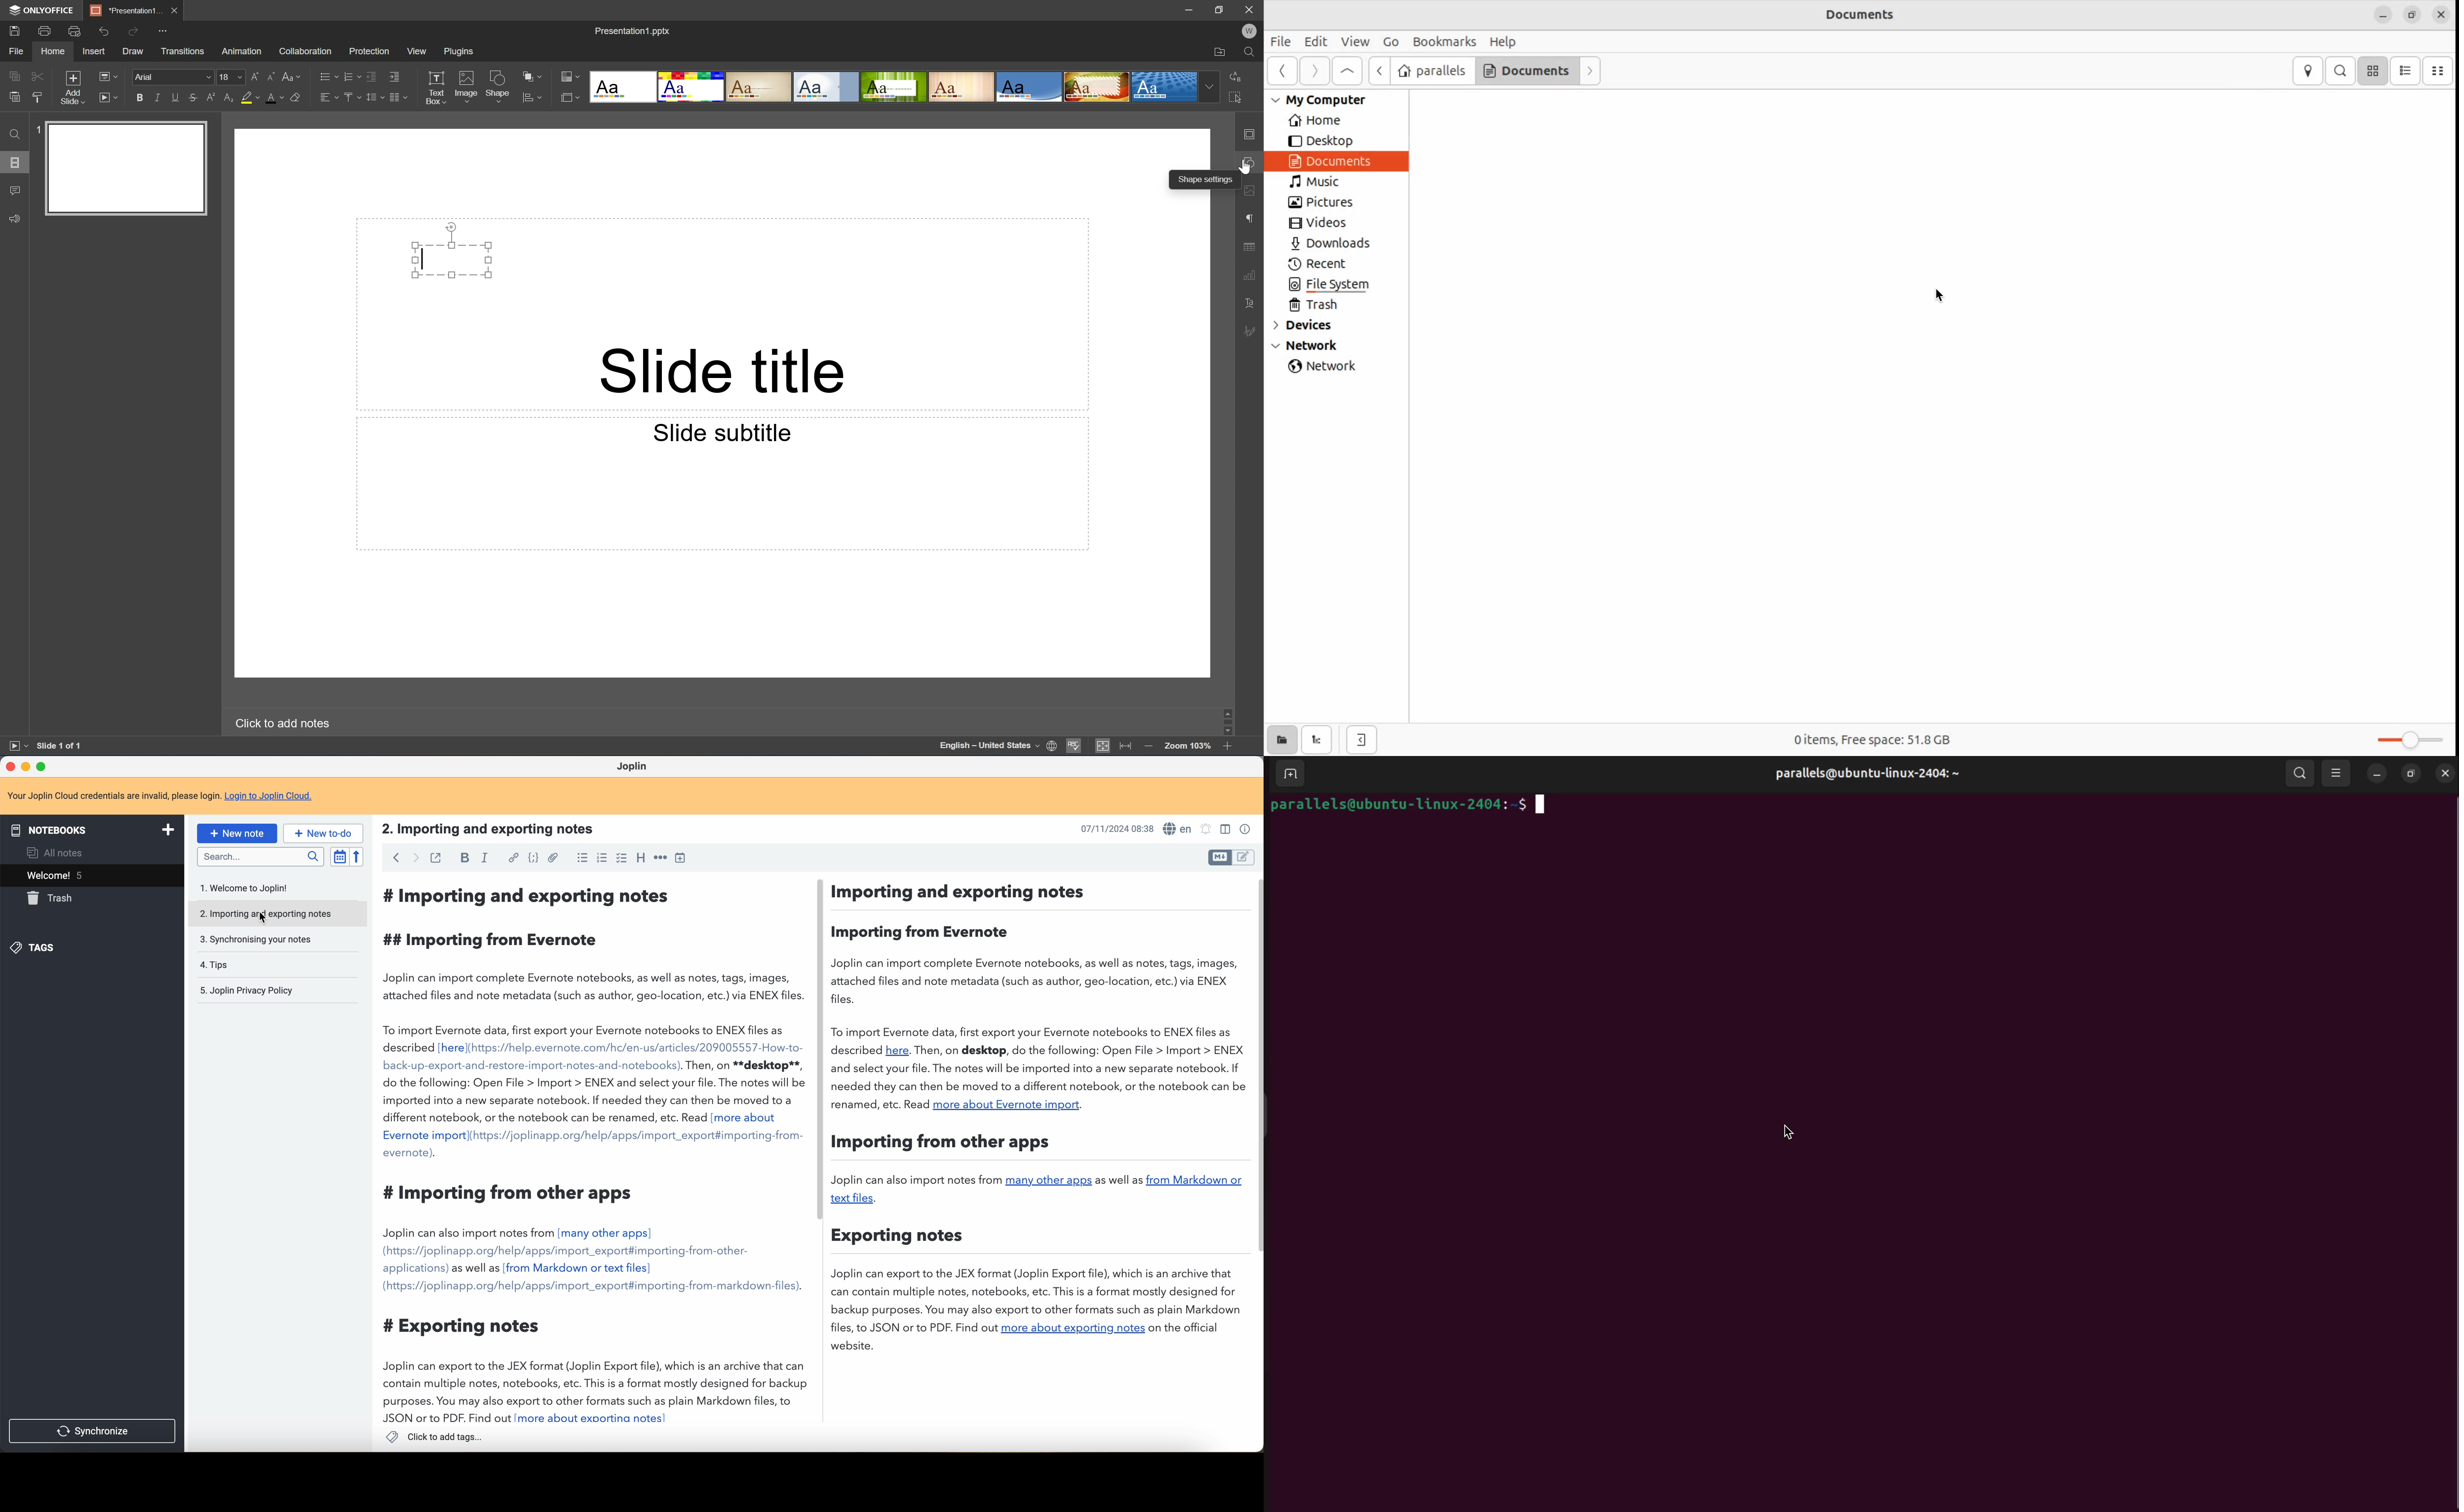  Describe the element at coordinates (1246, 828) in the screenshot. I see `note properties` at that location.